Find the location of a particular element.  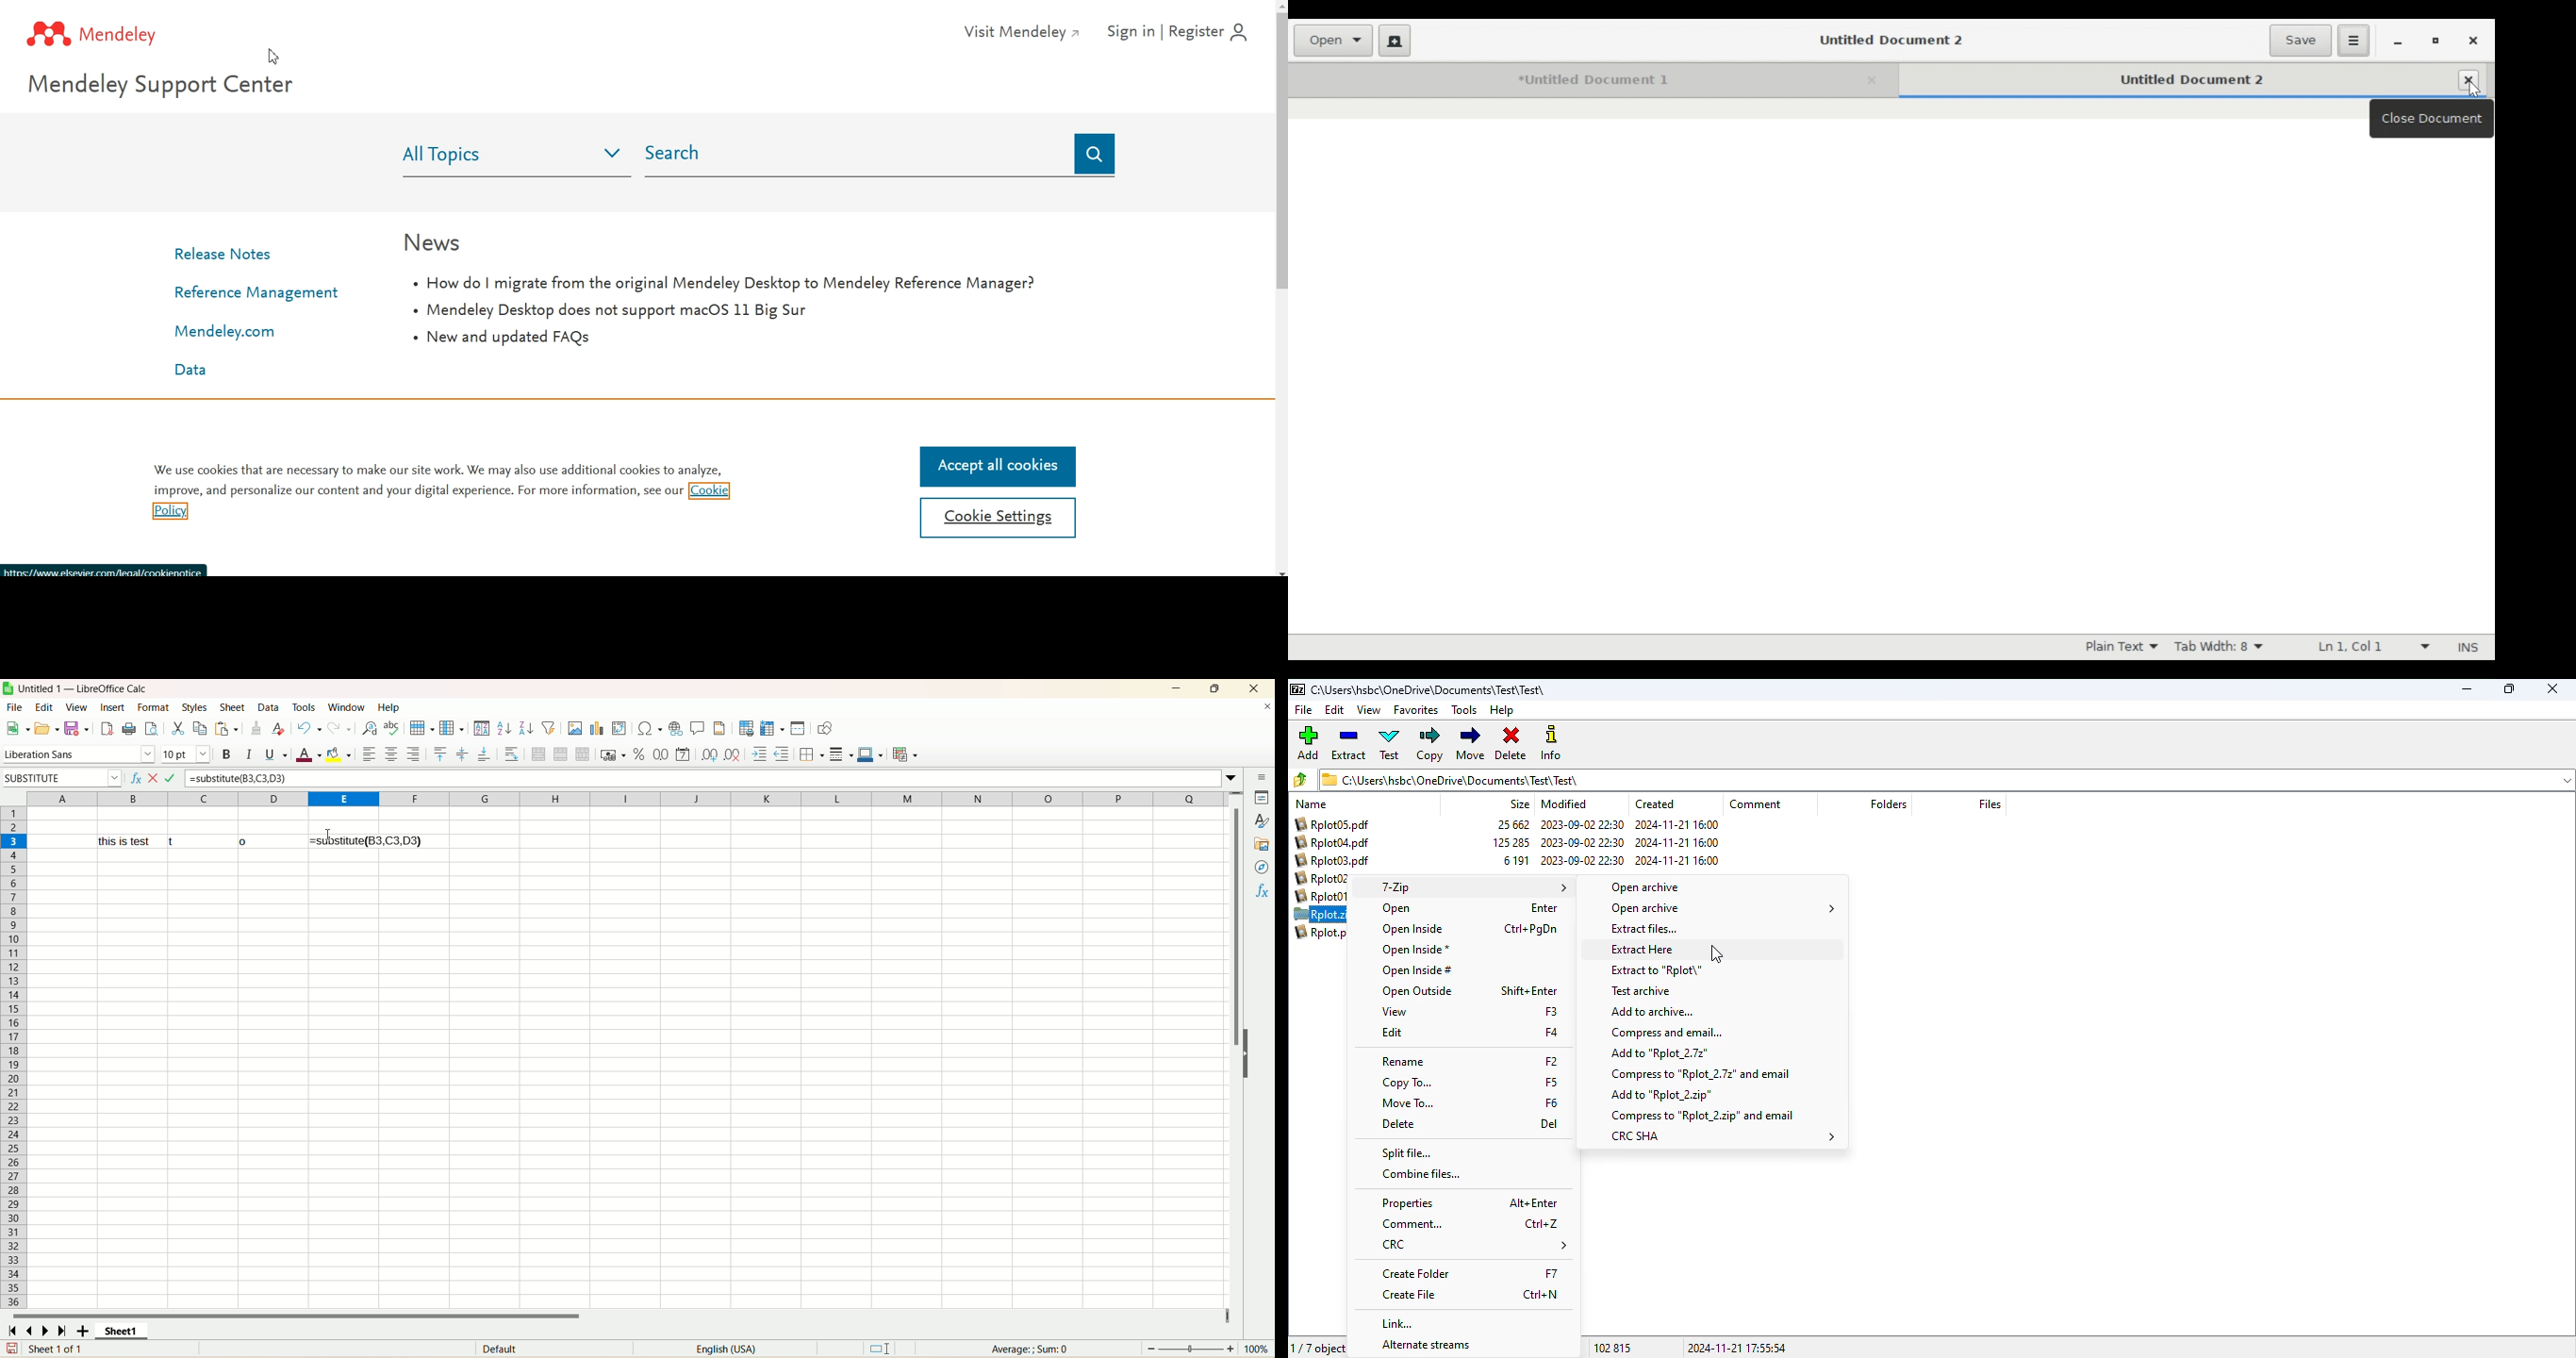

Cookies Settings is located at coordinates (1000, 519).